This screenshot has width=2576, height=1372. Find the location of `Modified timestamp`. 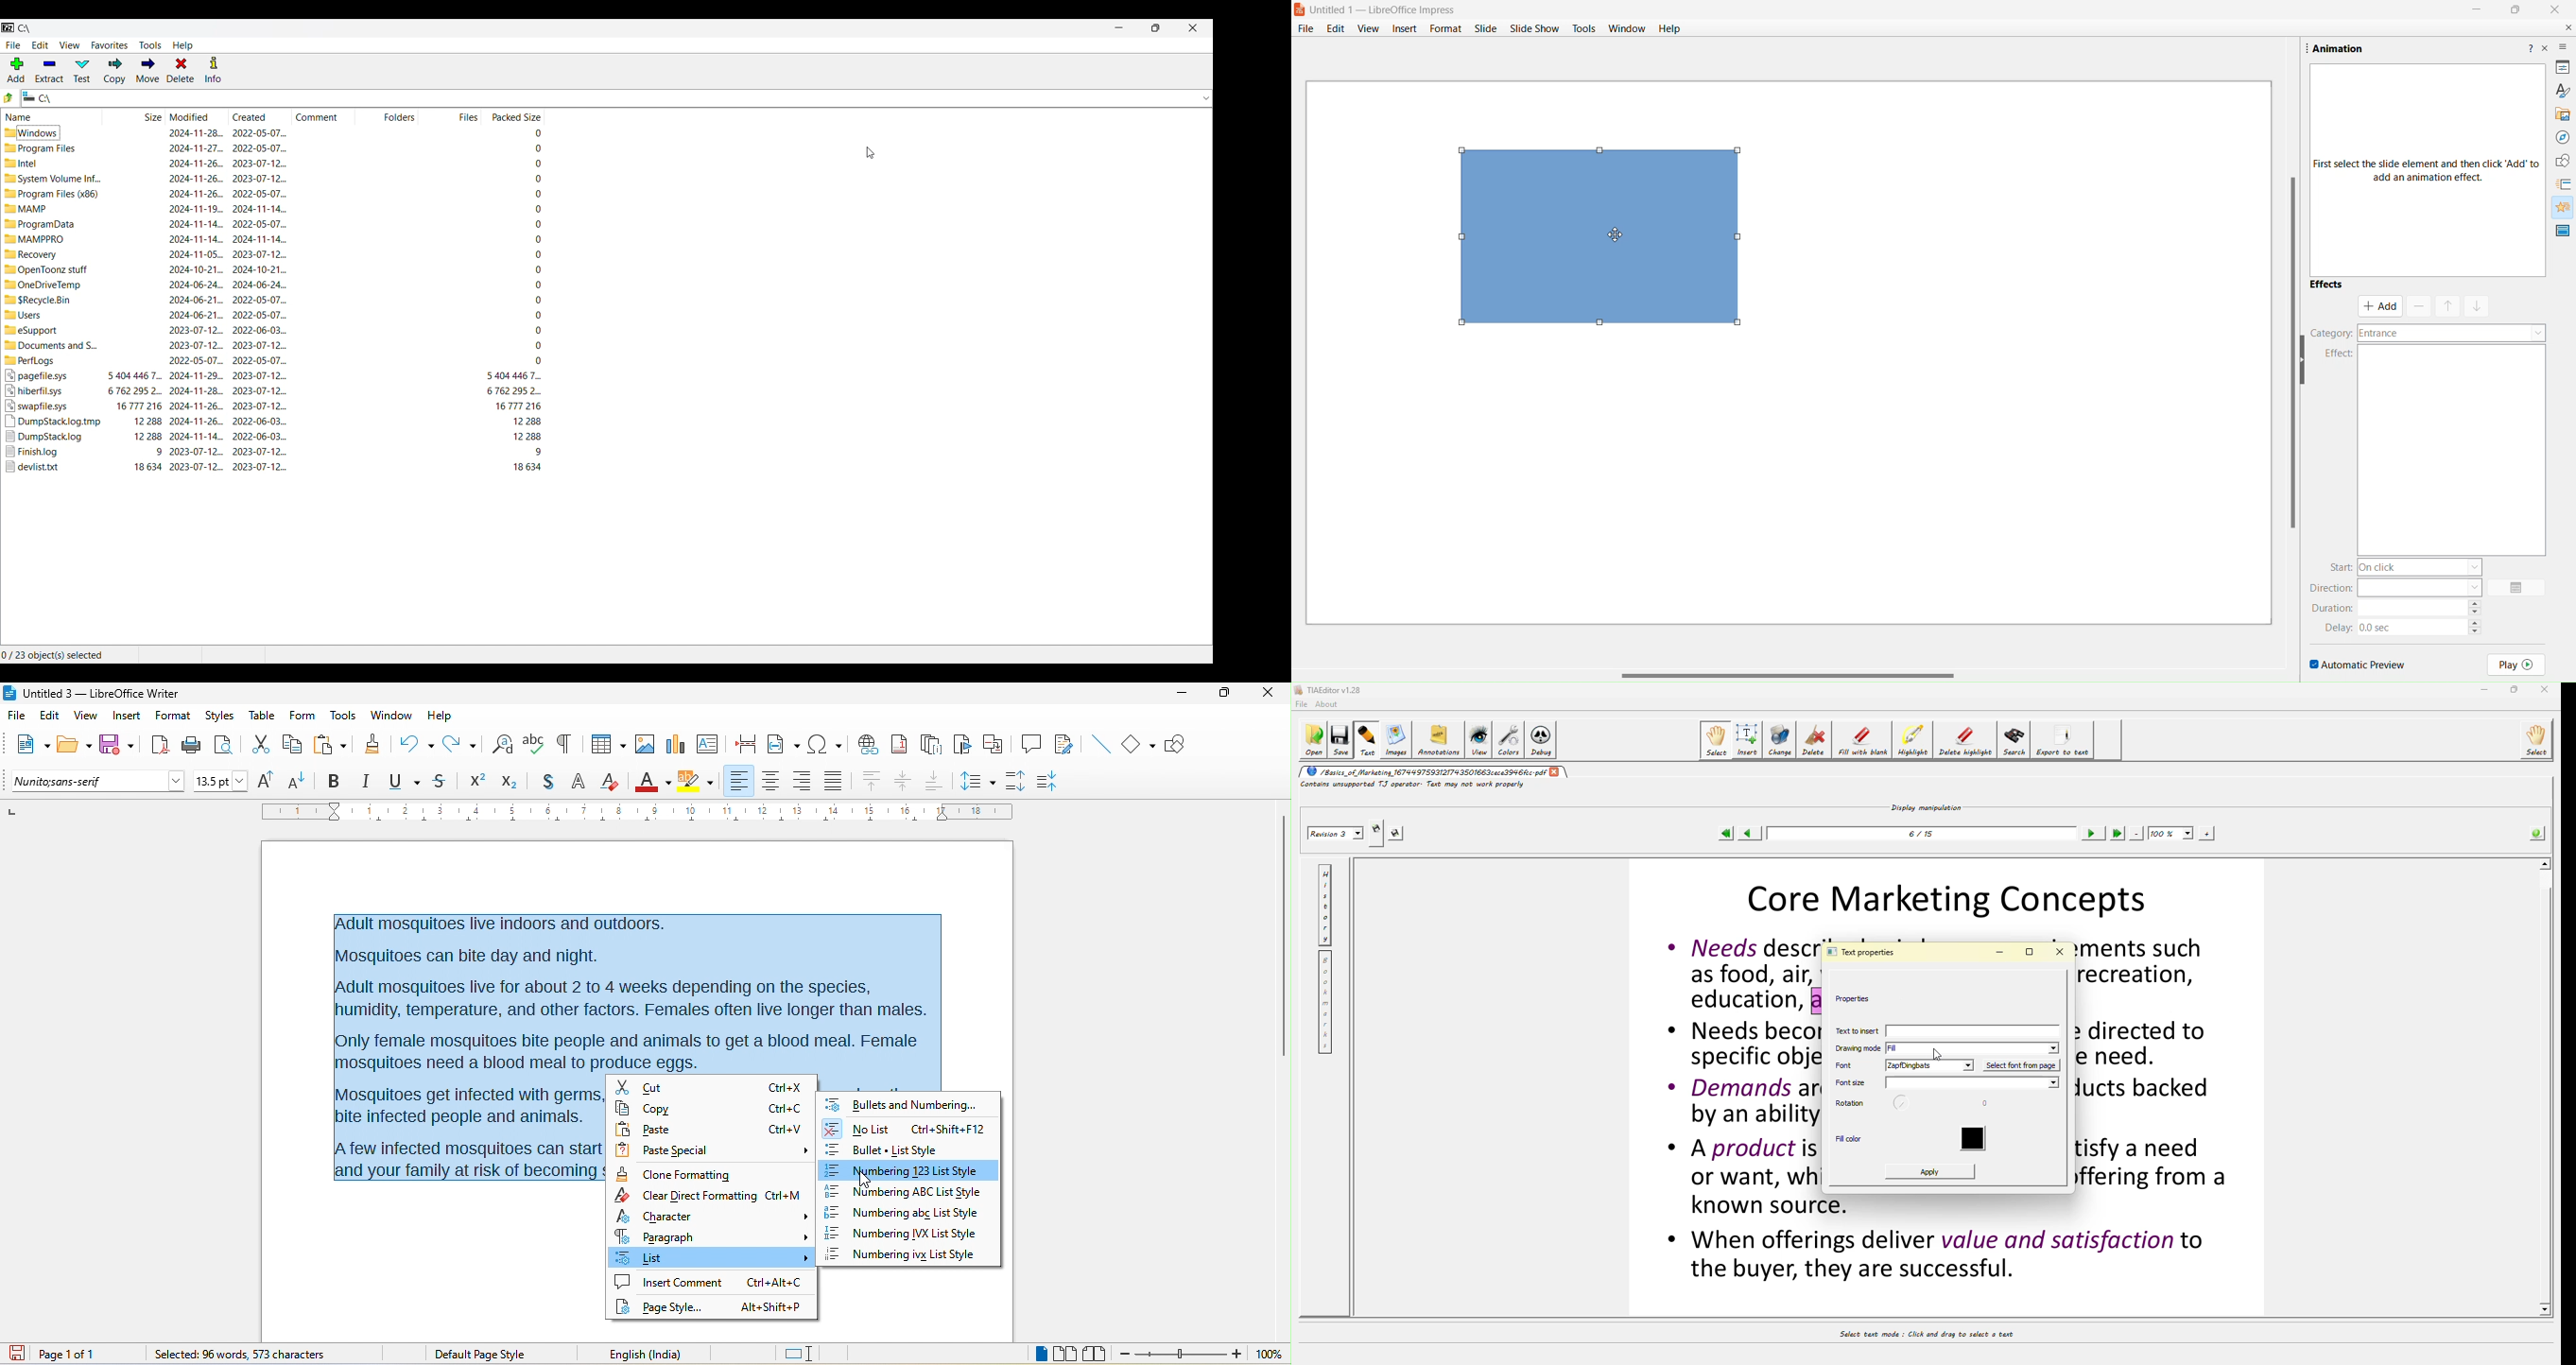

Modified timestamp is located at coordinates (197, 300).